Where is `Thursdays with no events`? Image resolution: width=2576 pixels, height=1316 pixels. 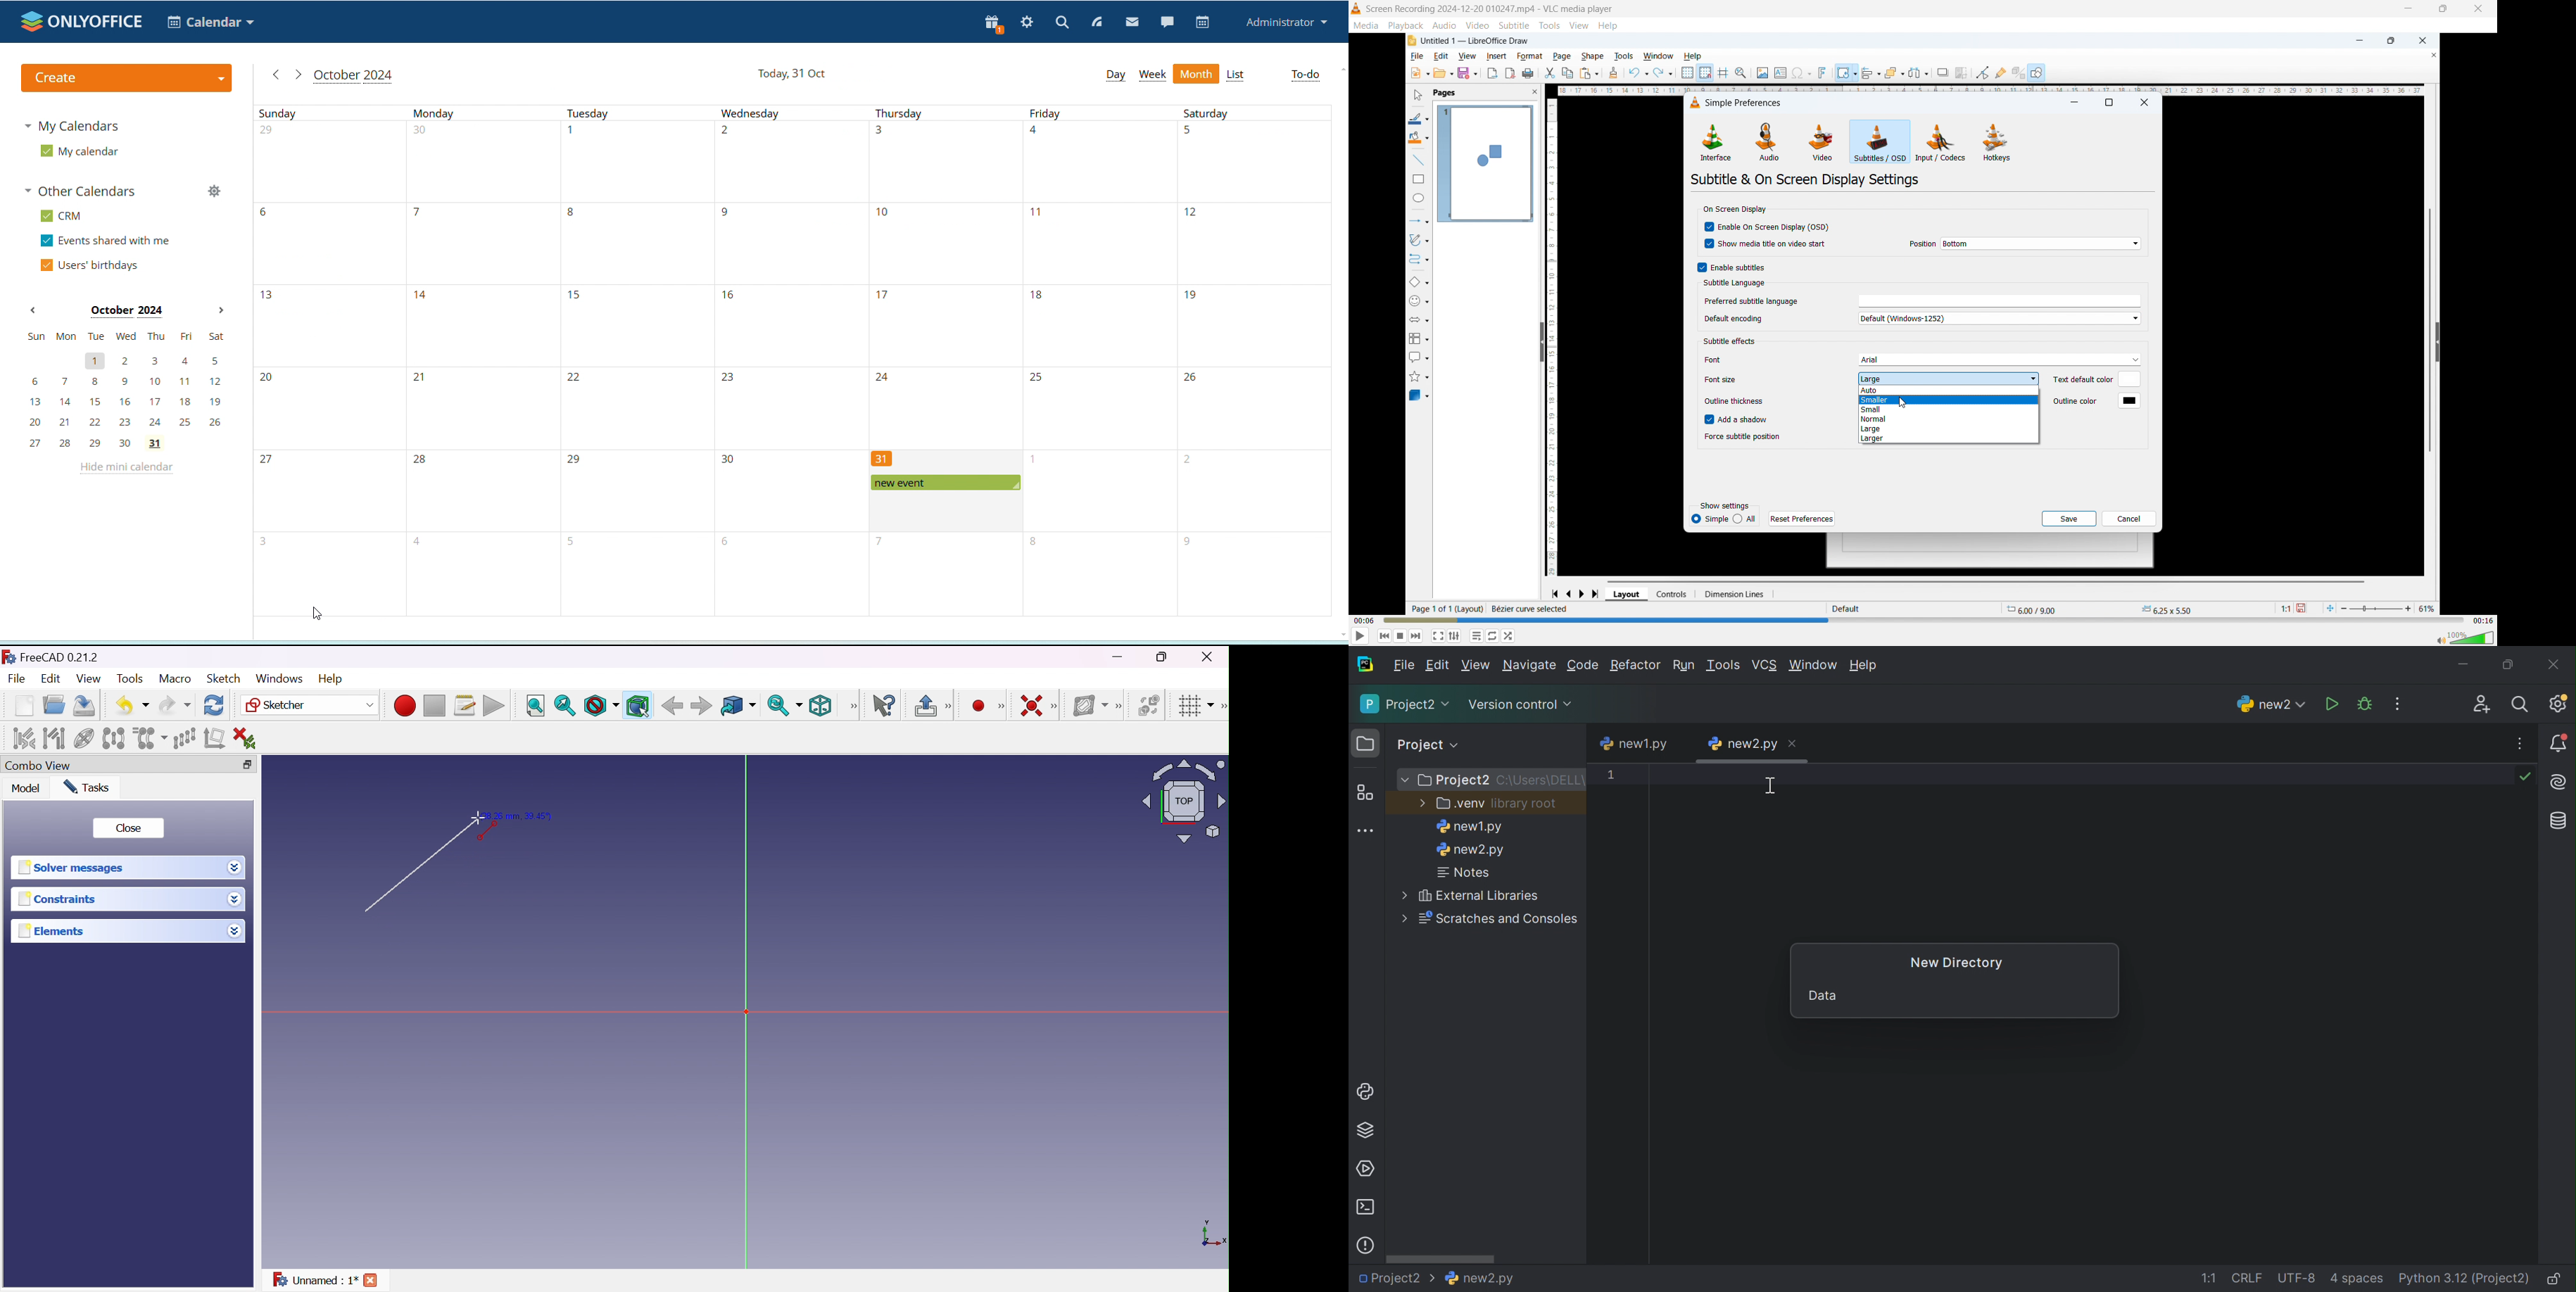
Thursdays with no events is located at coordinates (944, 277).